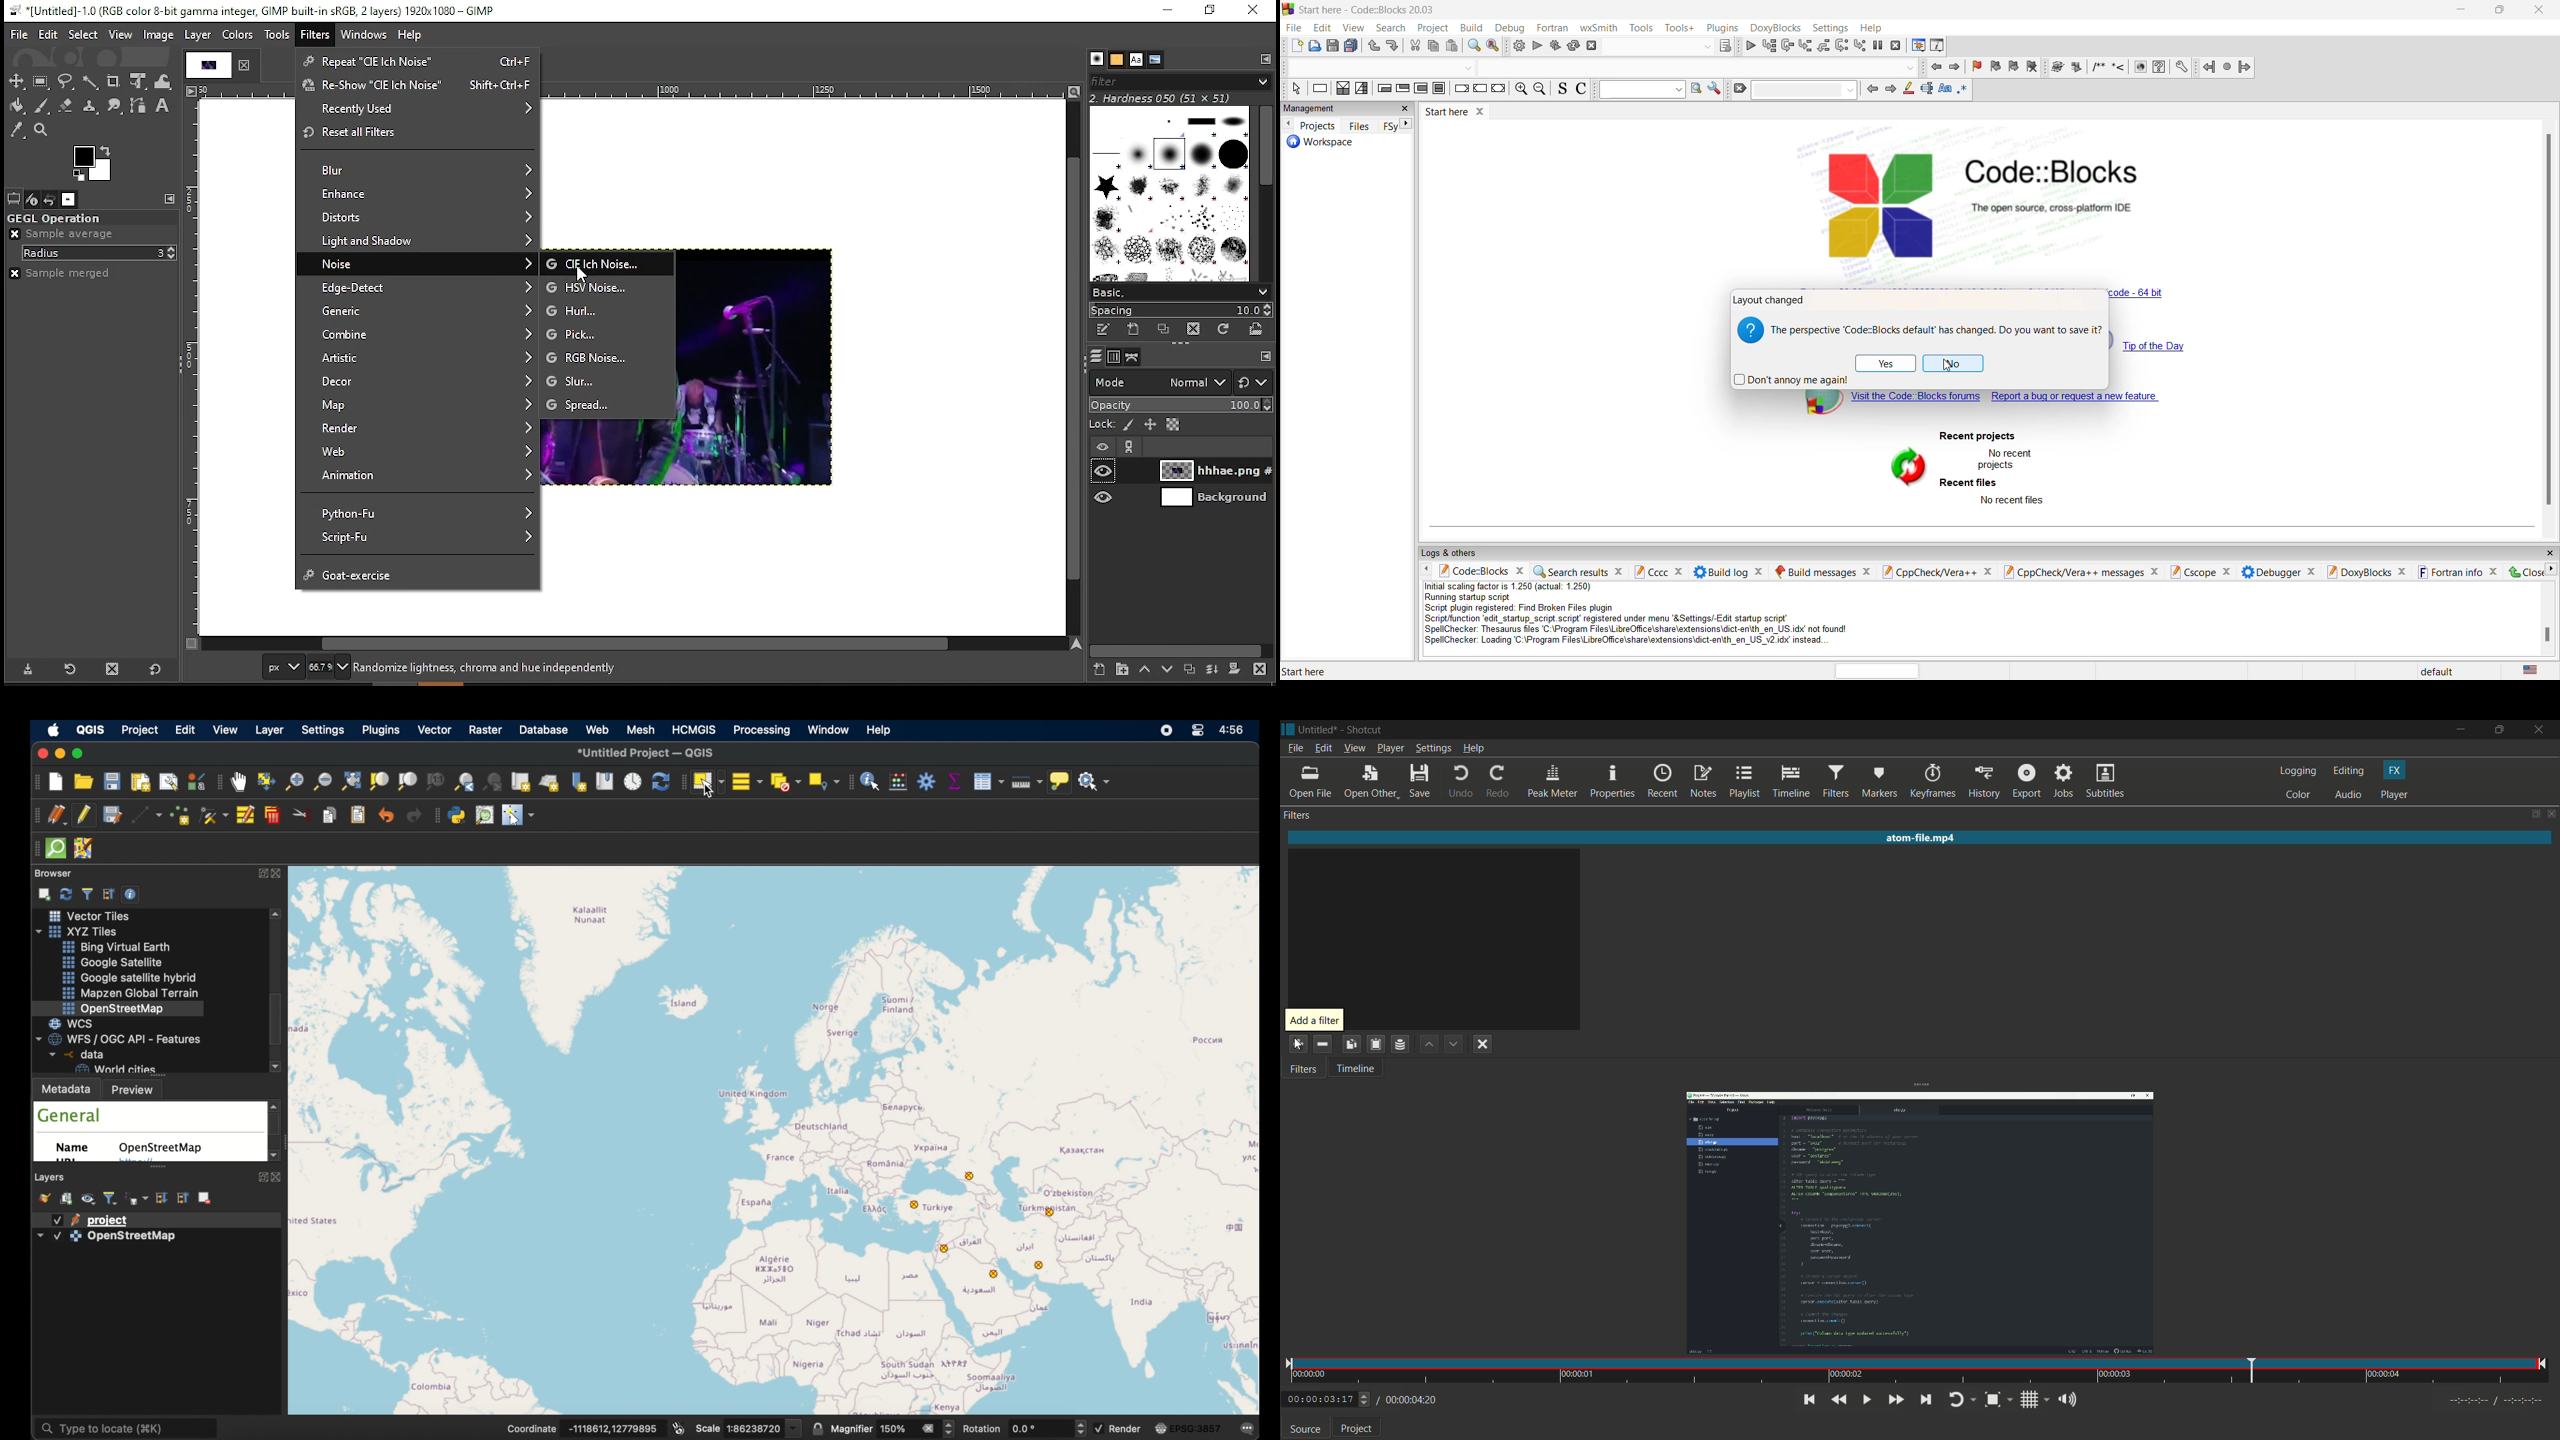 This screenshot has height=1456, width=2576. Describe the element at coordinates (1079, 1427) in the screenshot. I see `Increase or decrease rotation` at that location.